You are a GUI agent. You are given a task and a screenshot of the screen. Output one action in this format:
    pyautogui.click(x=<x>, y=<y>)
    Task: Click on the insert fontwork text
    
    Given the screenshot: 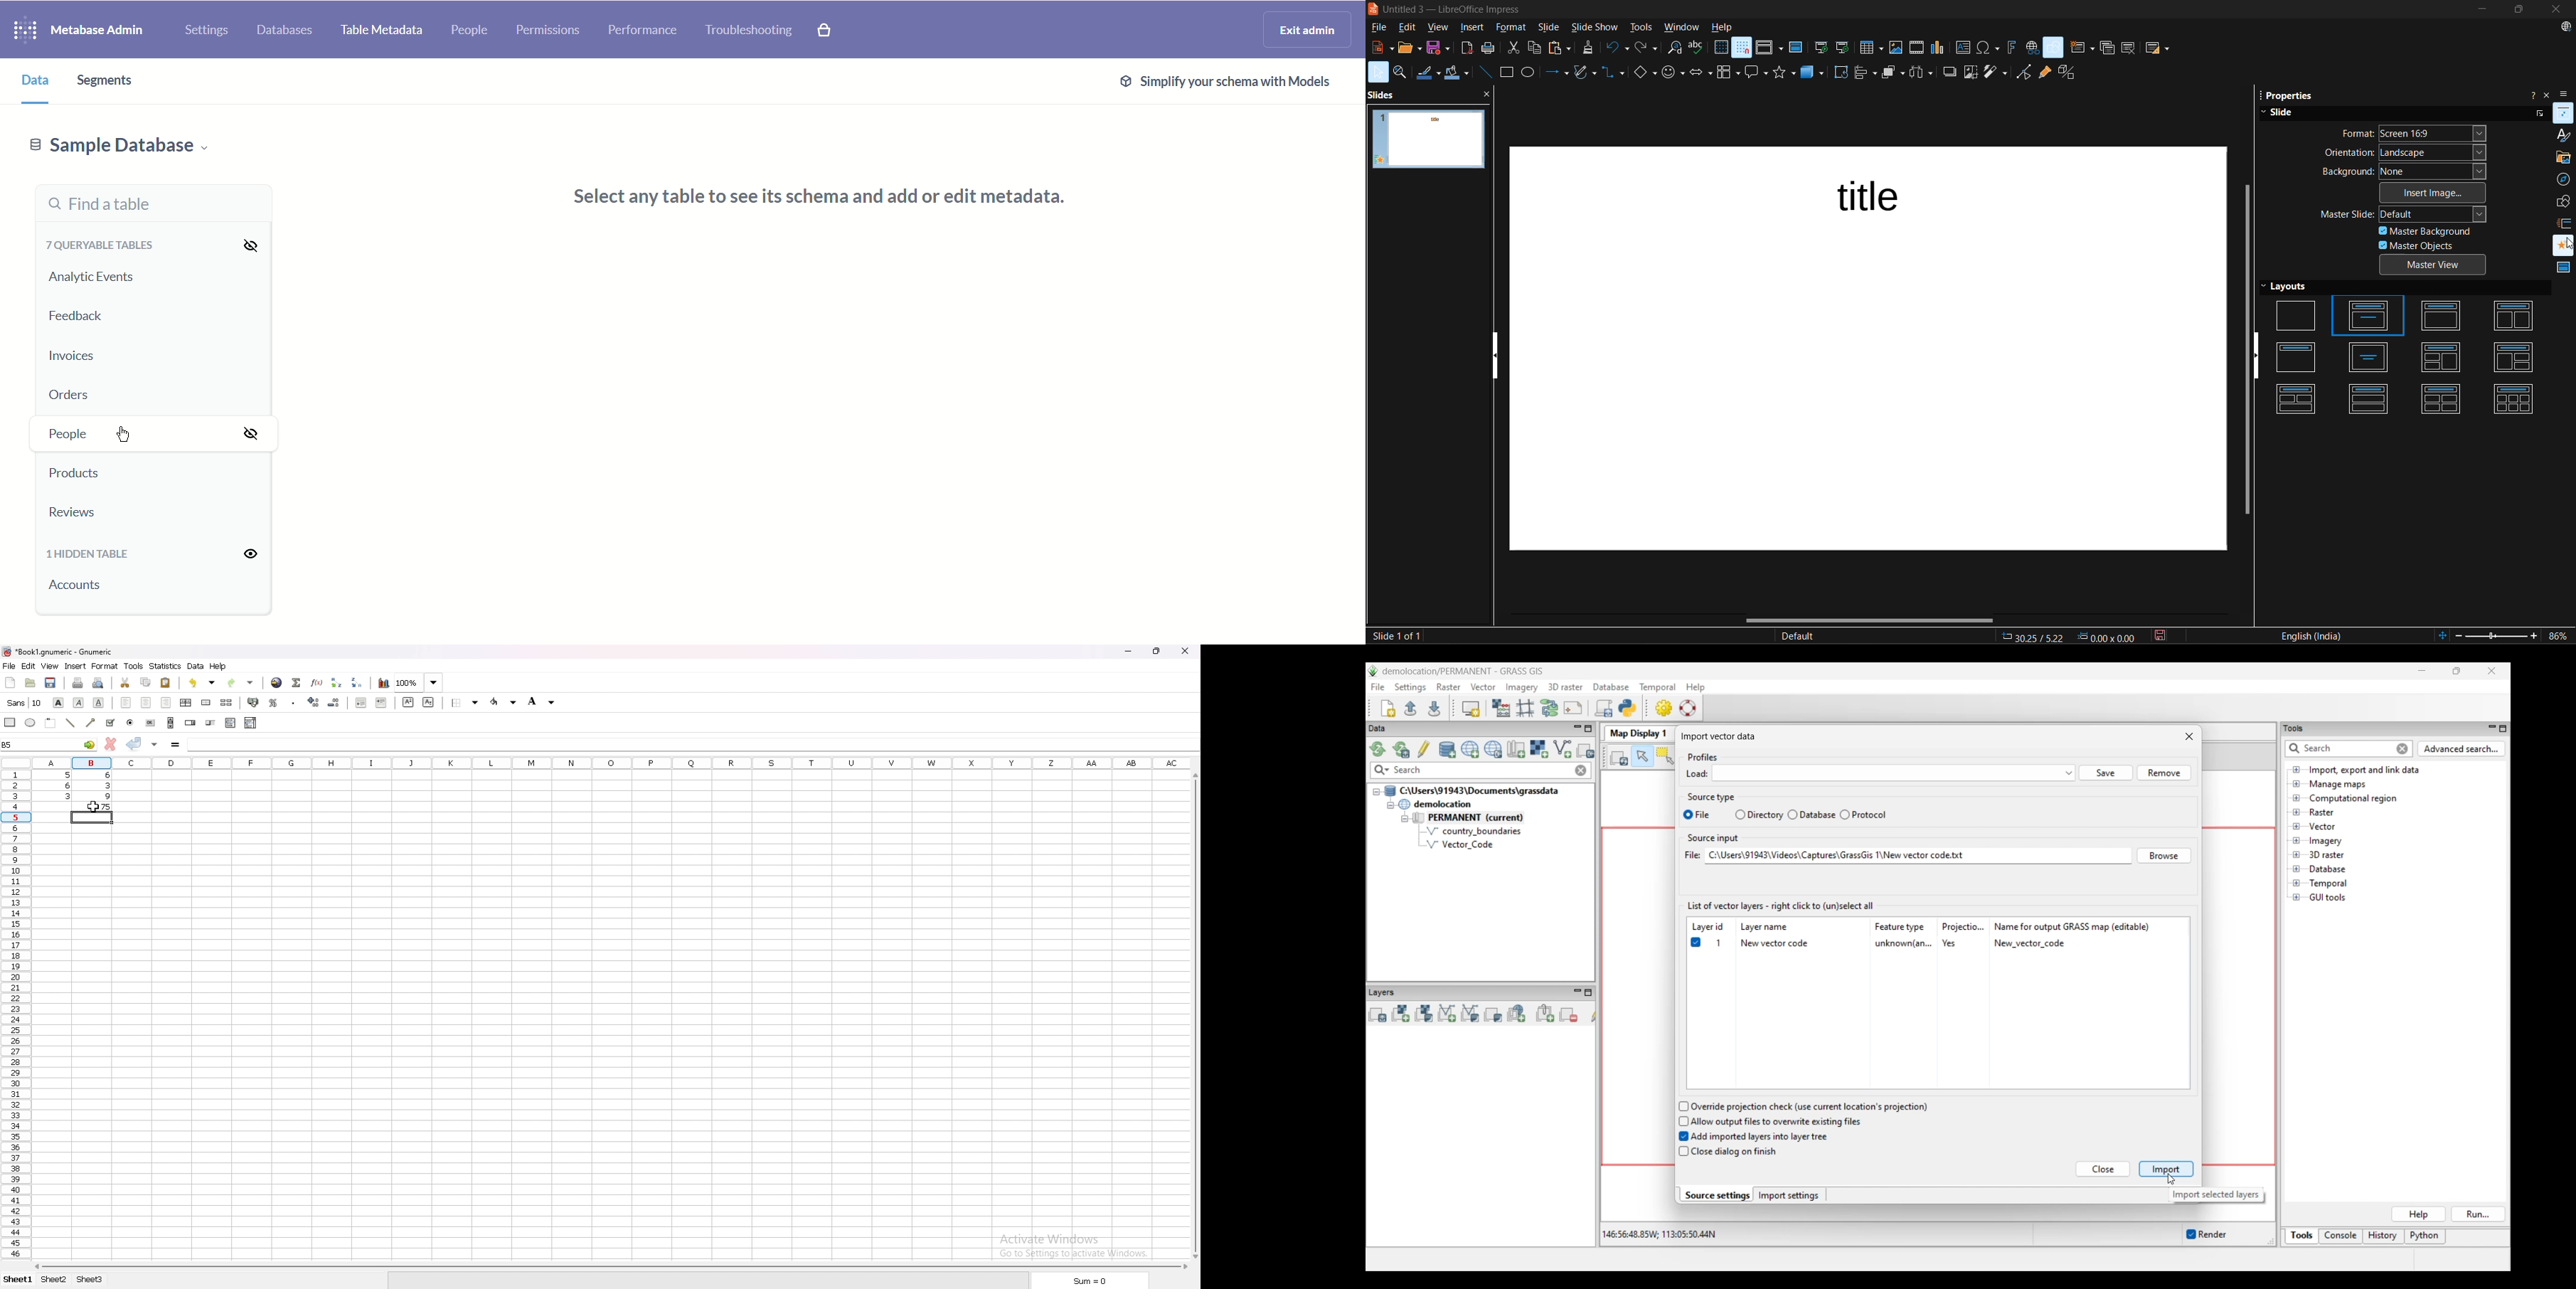 What is the action you would take?
    pyautogui.click(x=2012, y=47)
    